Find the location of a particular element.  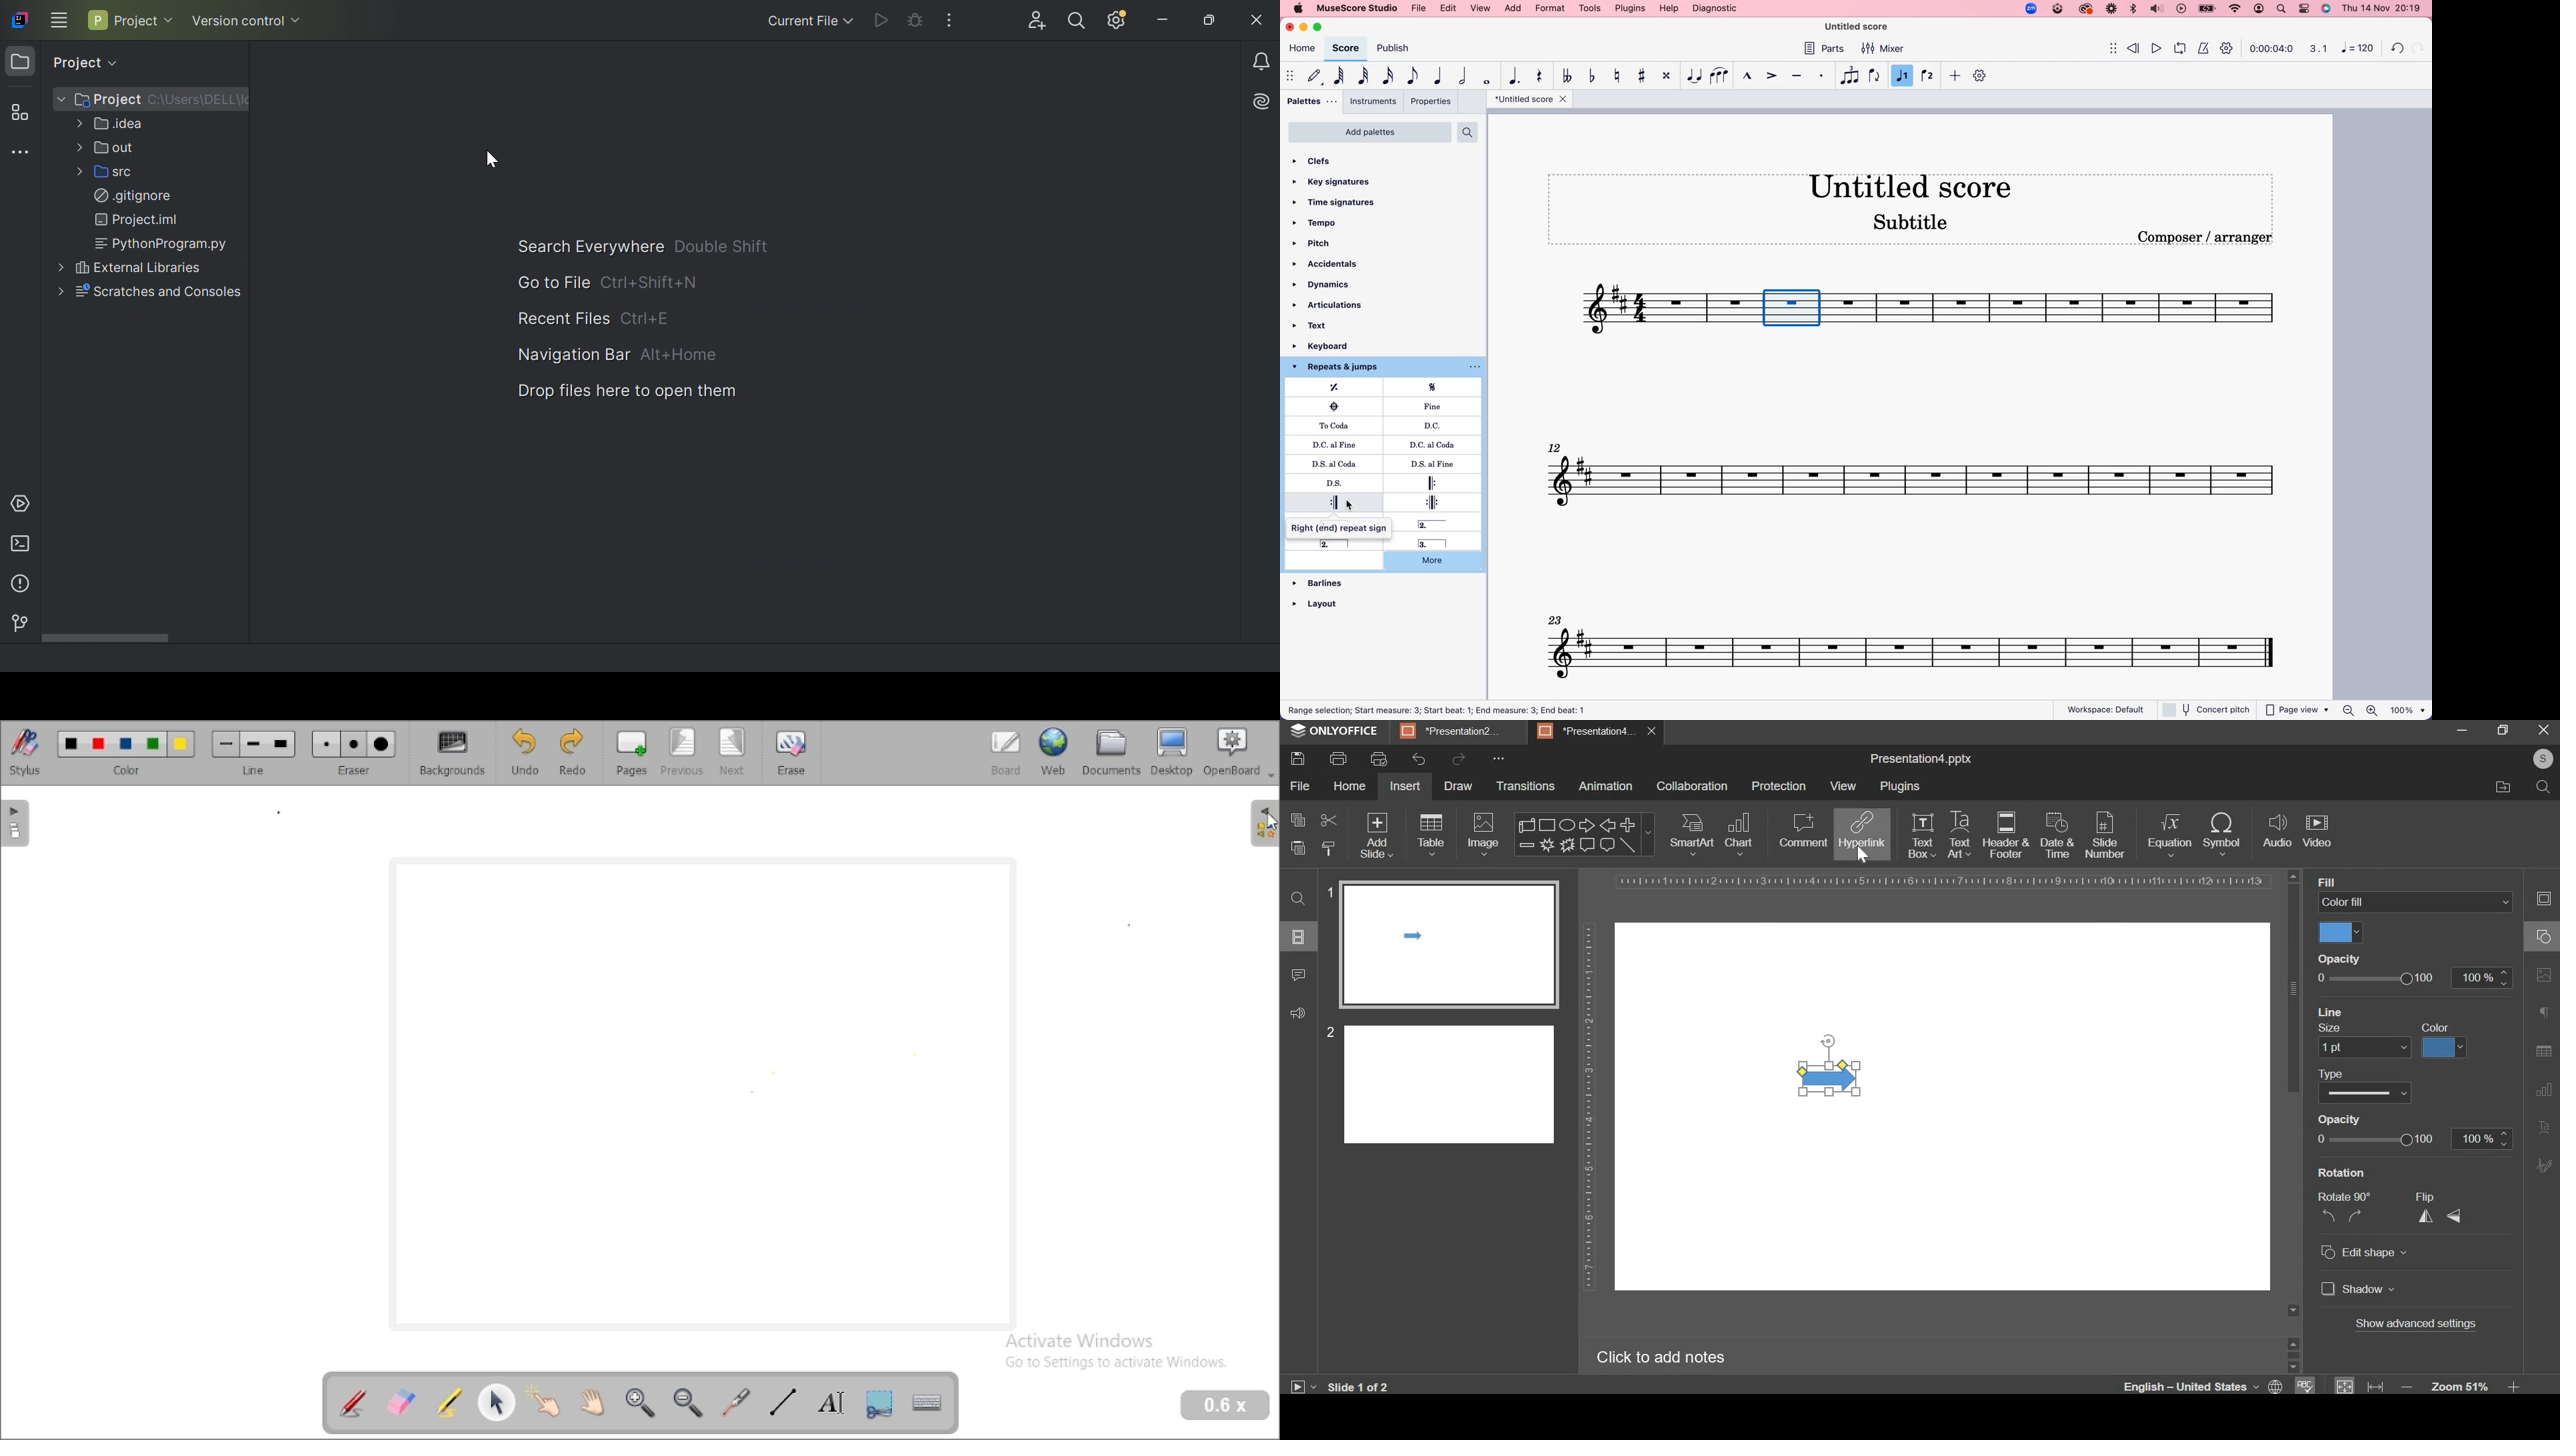

transitions is located at coordinates (1526, 787).